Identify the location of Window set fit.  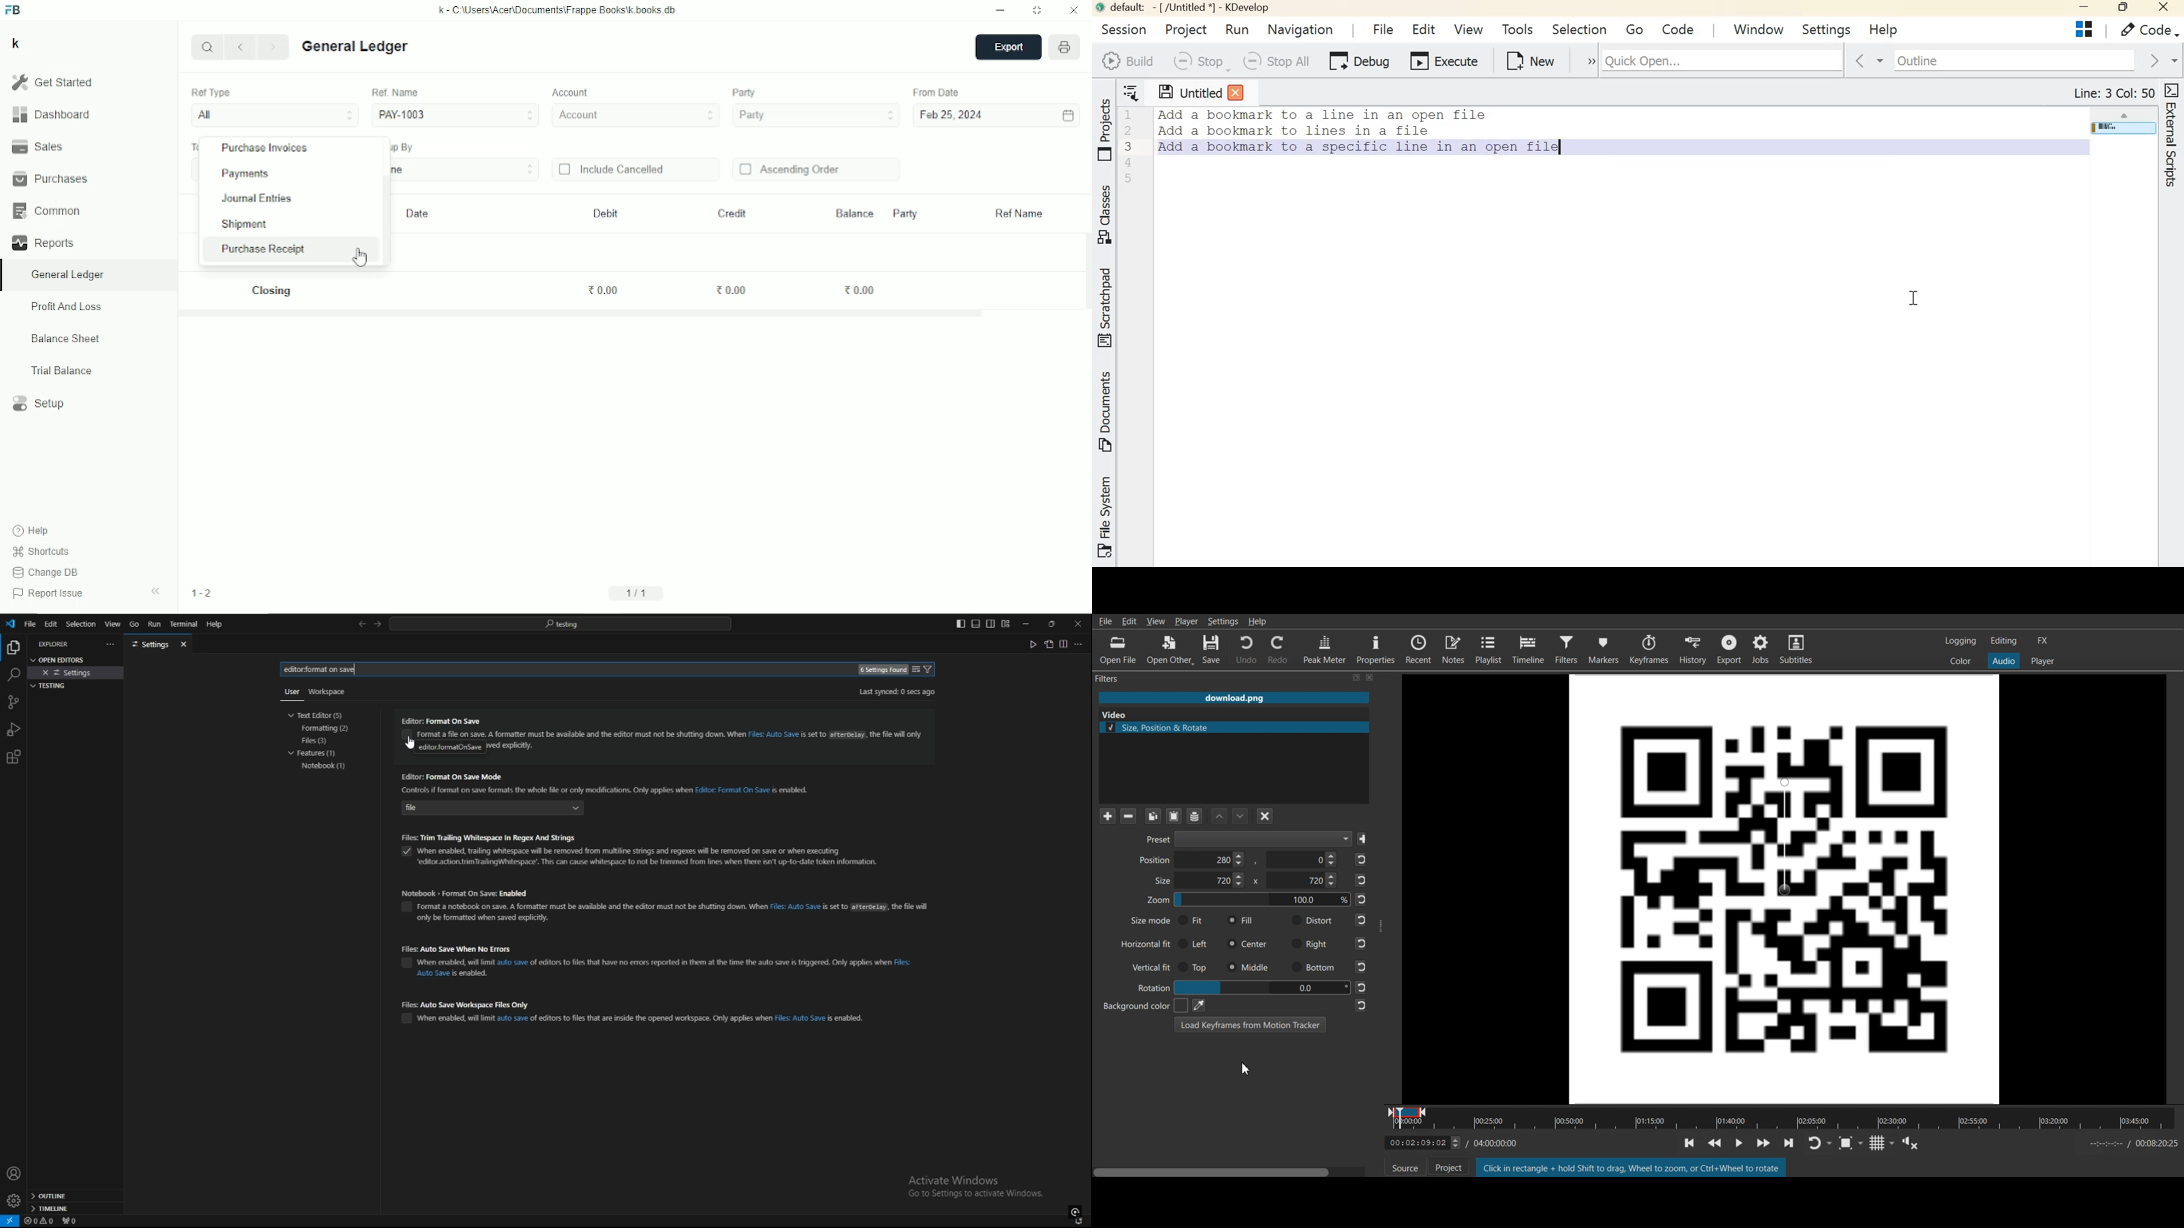
(1785, 888).